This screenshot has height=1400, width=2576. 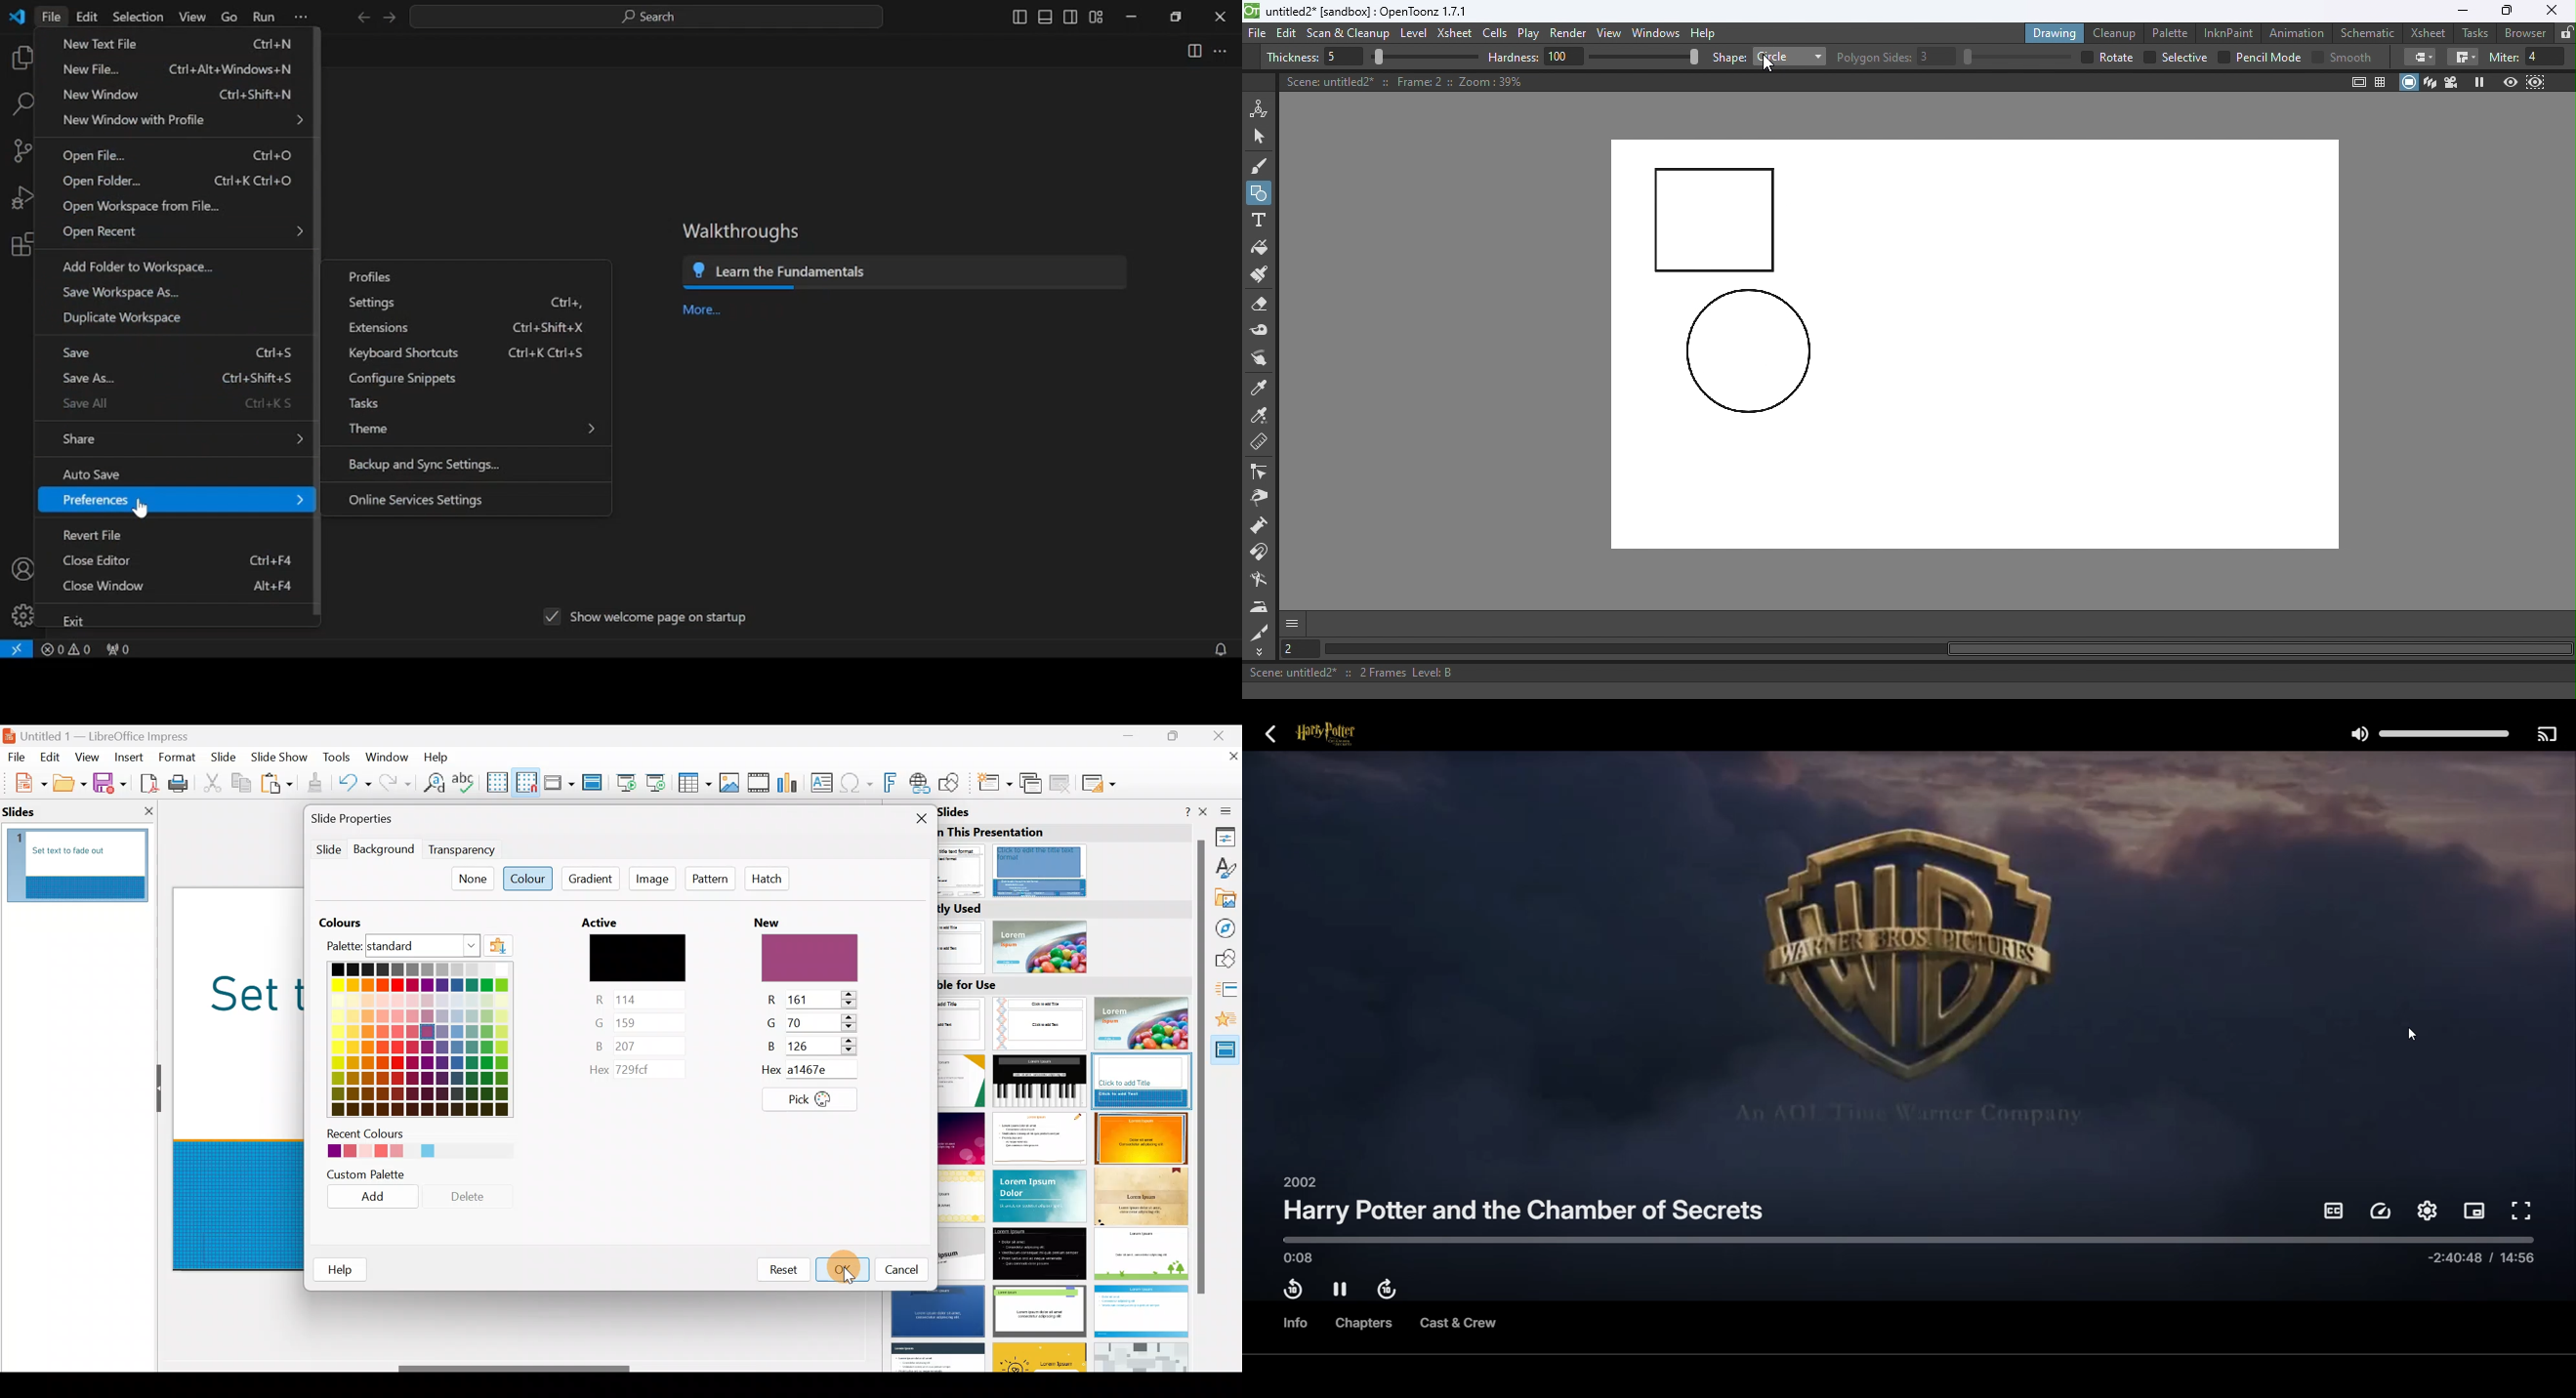 I want to click on Start from first slide, so click(x=627, y=781).